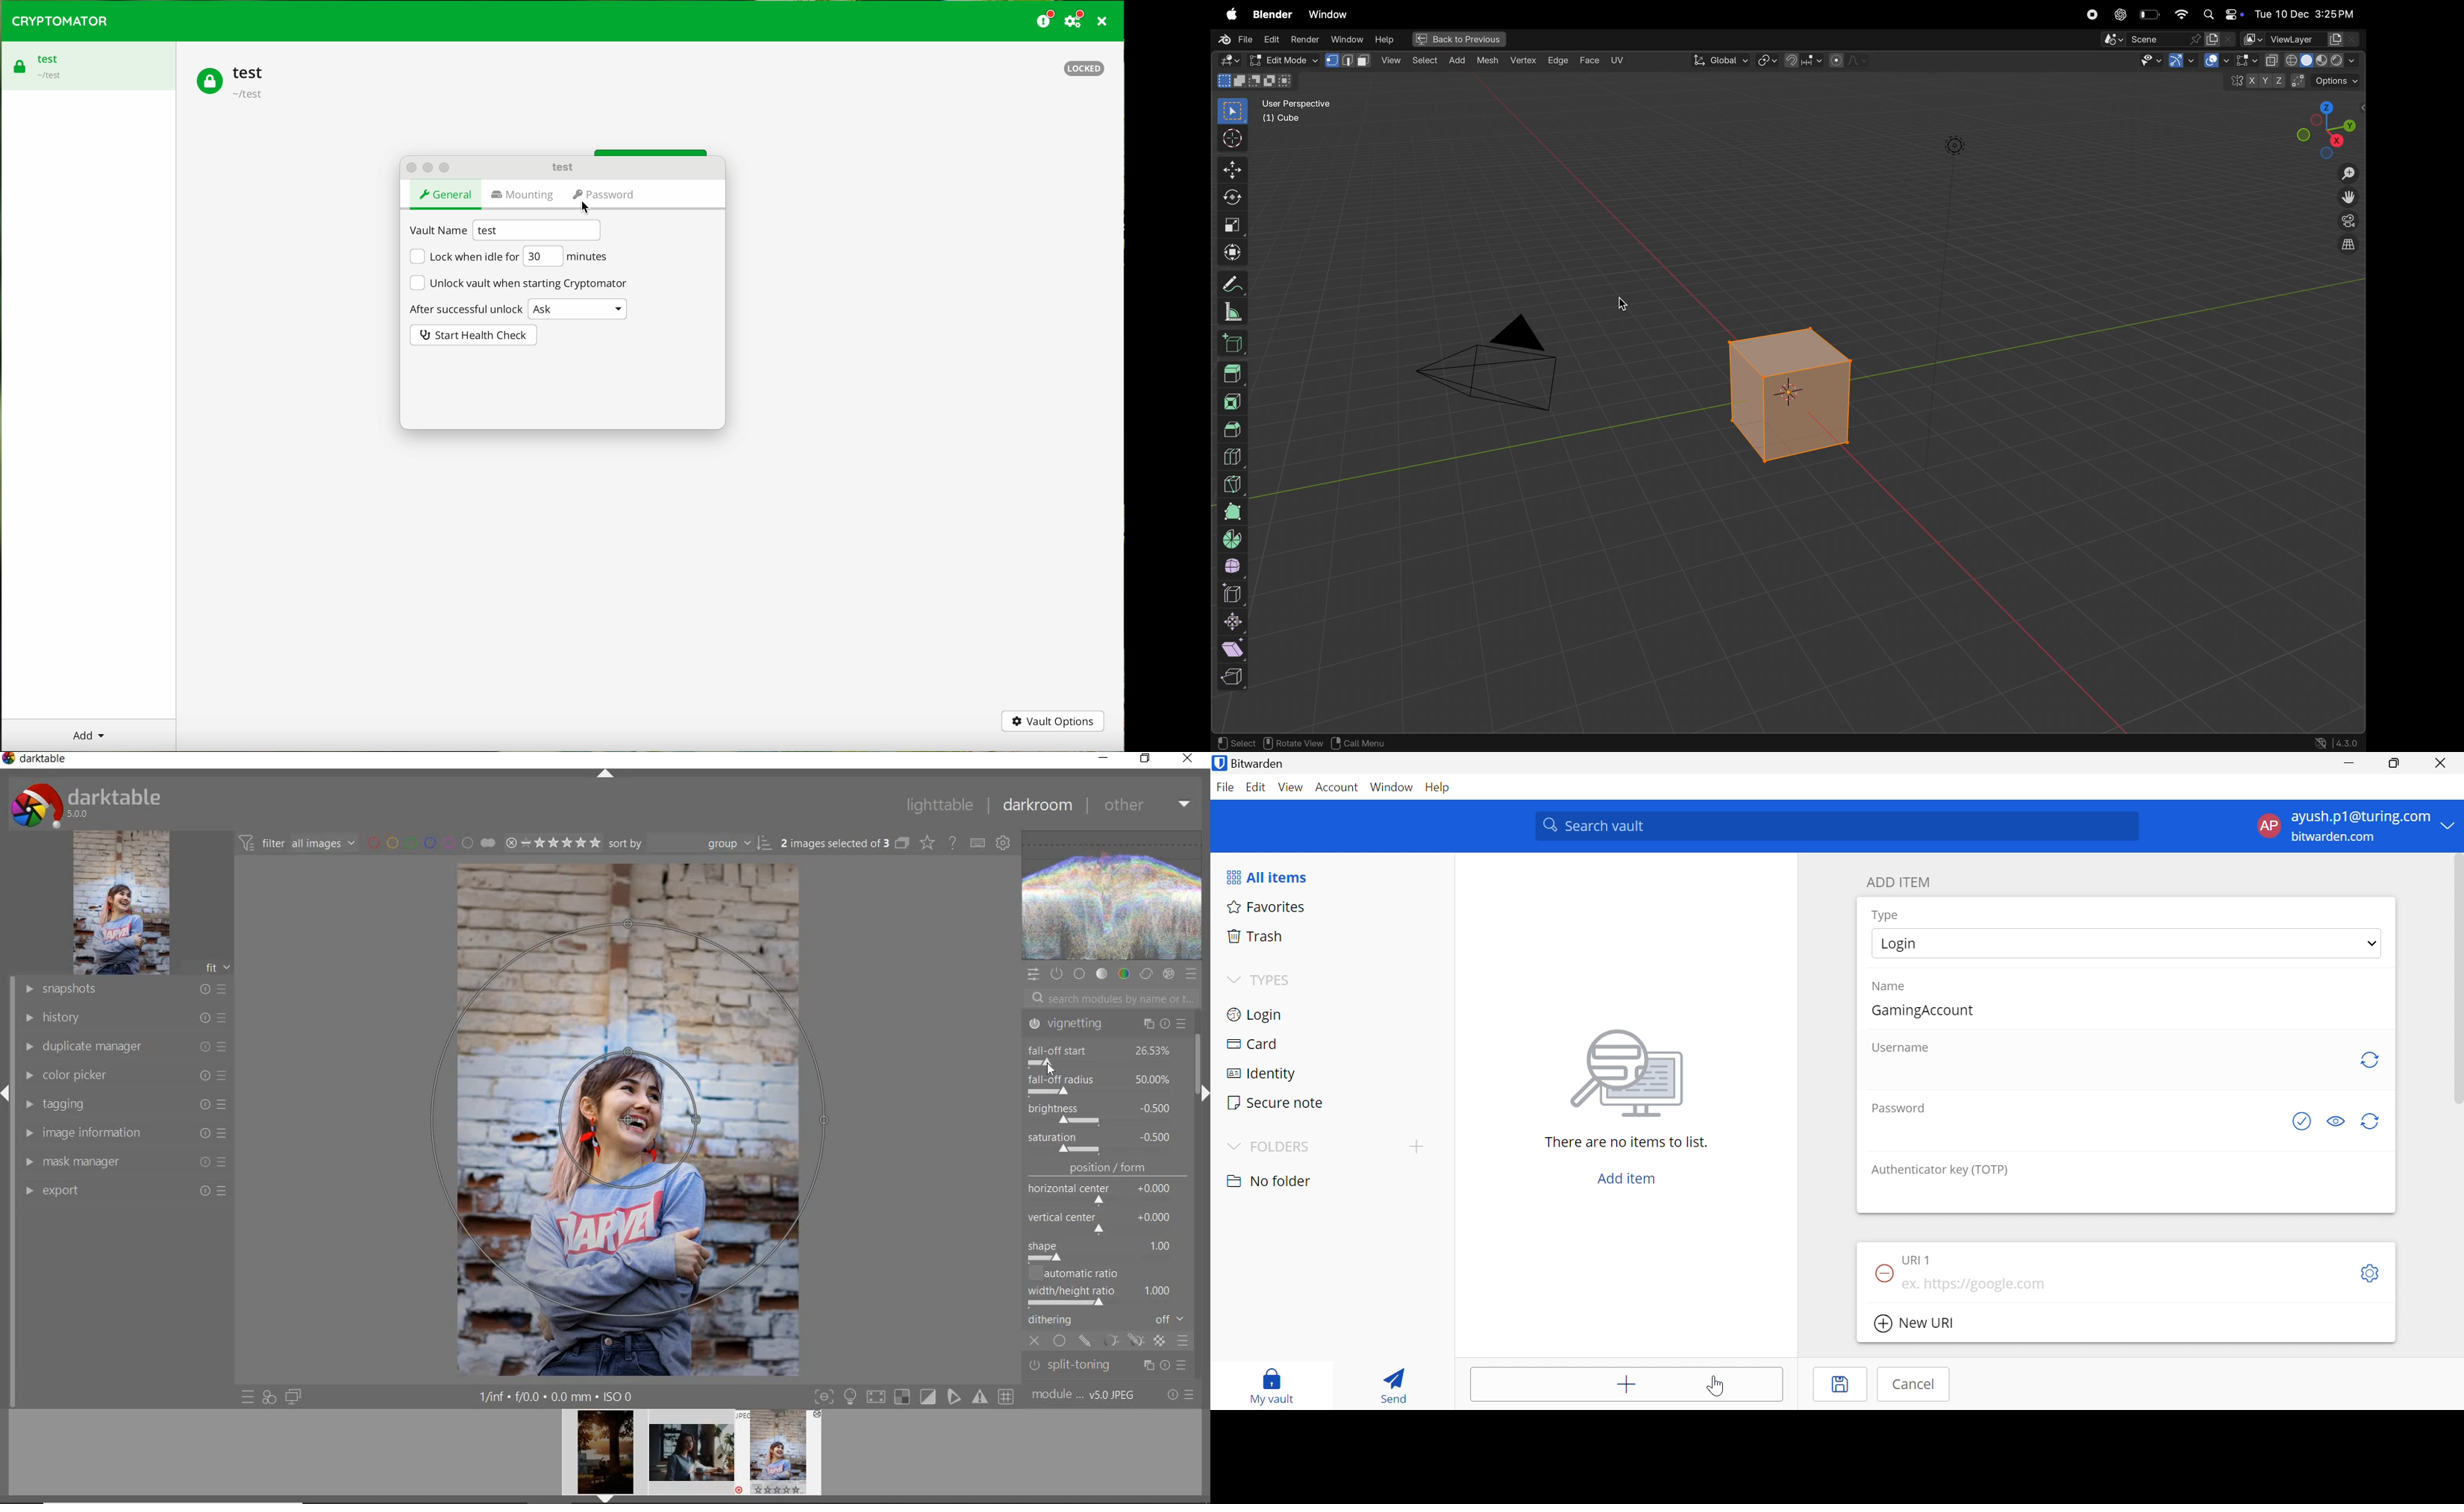 Image resolution: width=2464 pixels, height=1512 pixels. What do you see at coordinates (1338, 786) in the screenshot?
I see `Account` at bounding box center [1338, 786].